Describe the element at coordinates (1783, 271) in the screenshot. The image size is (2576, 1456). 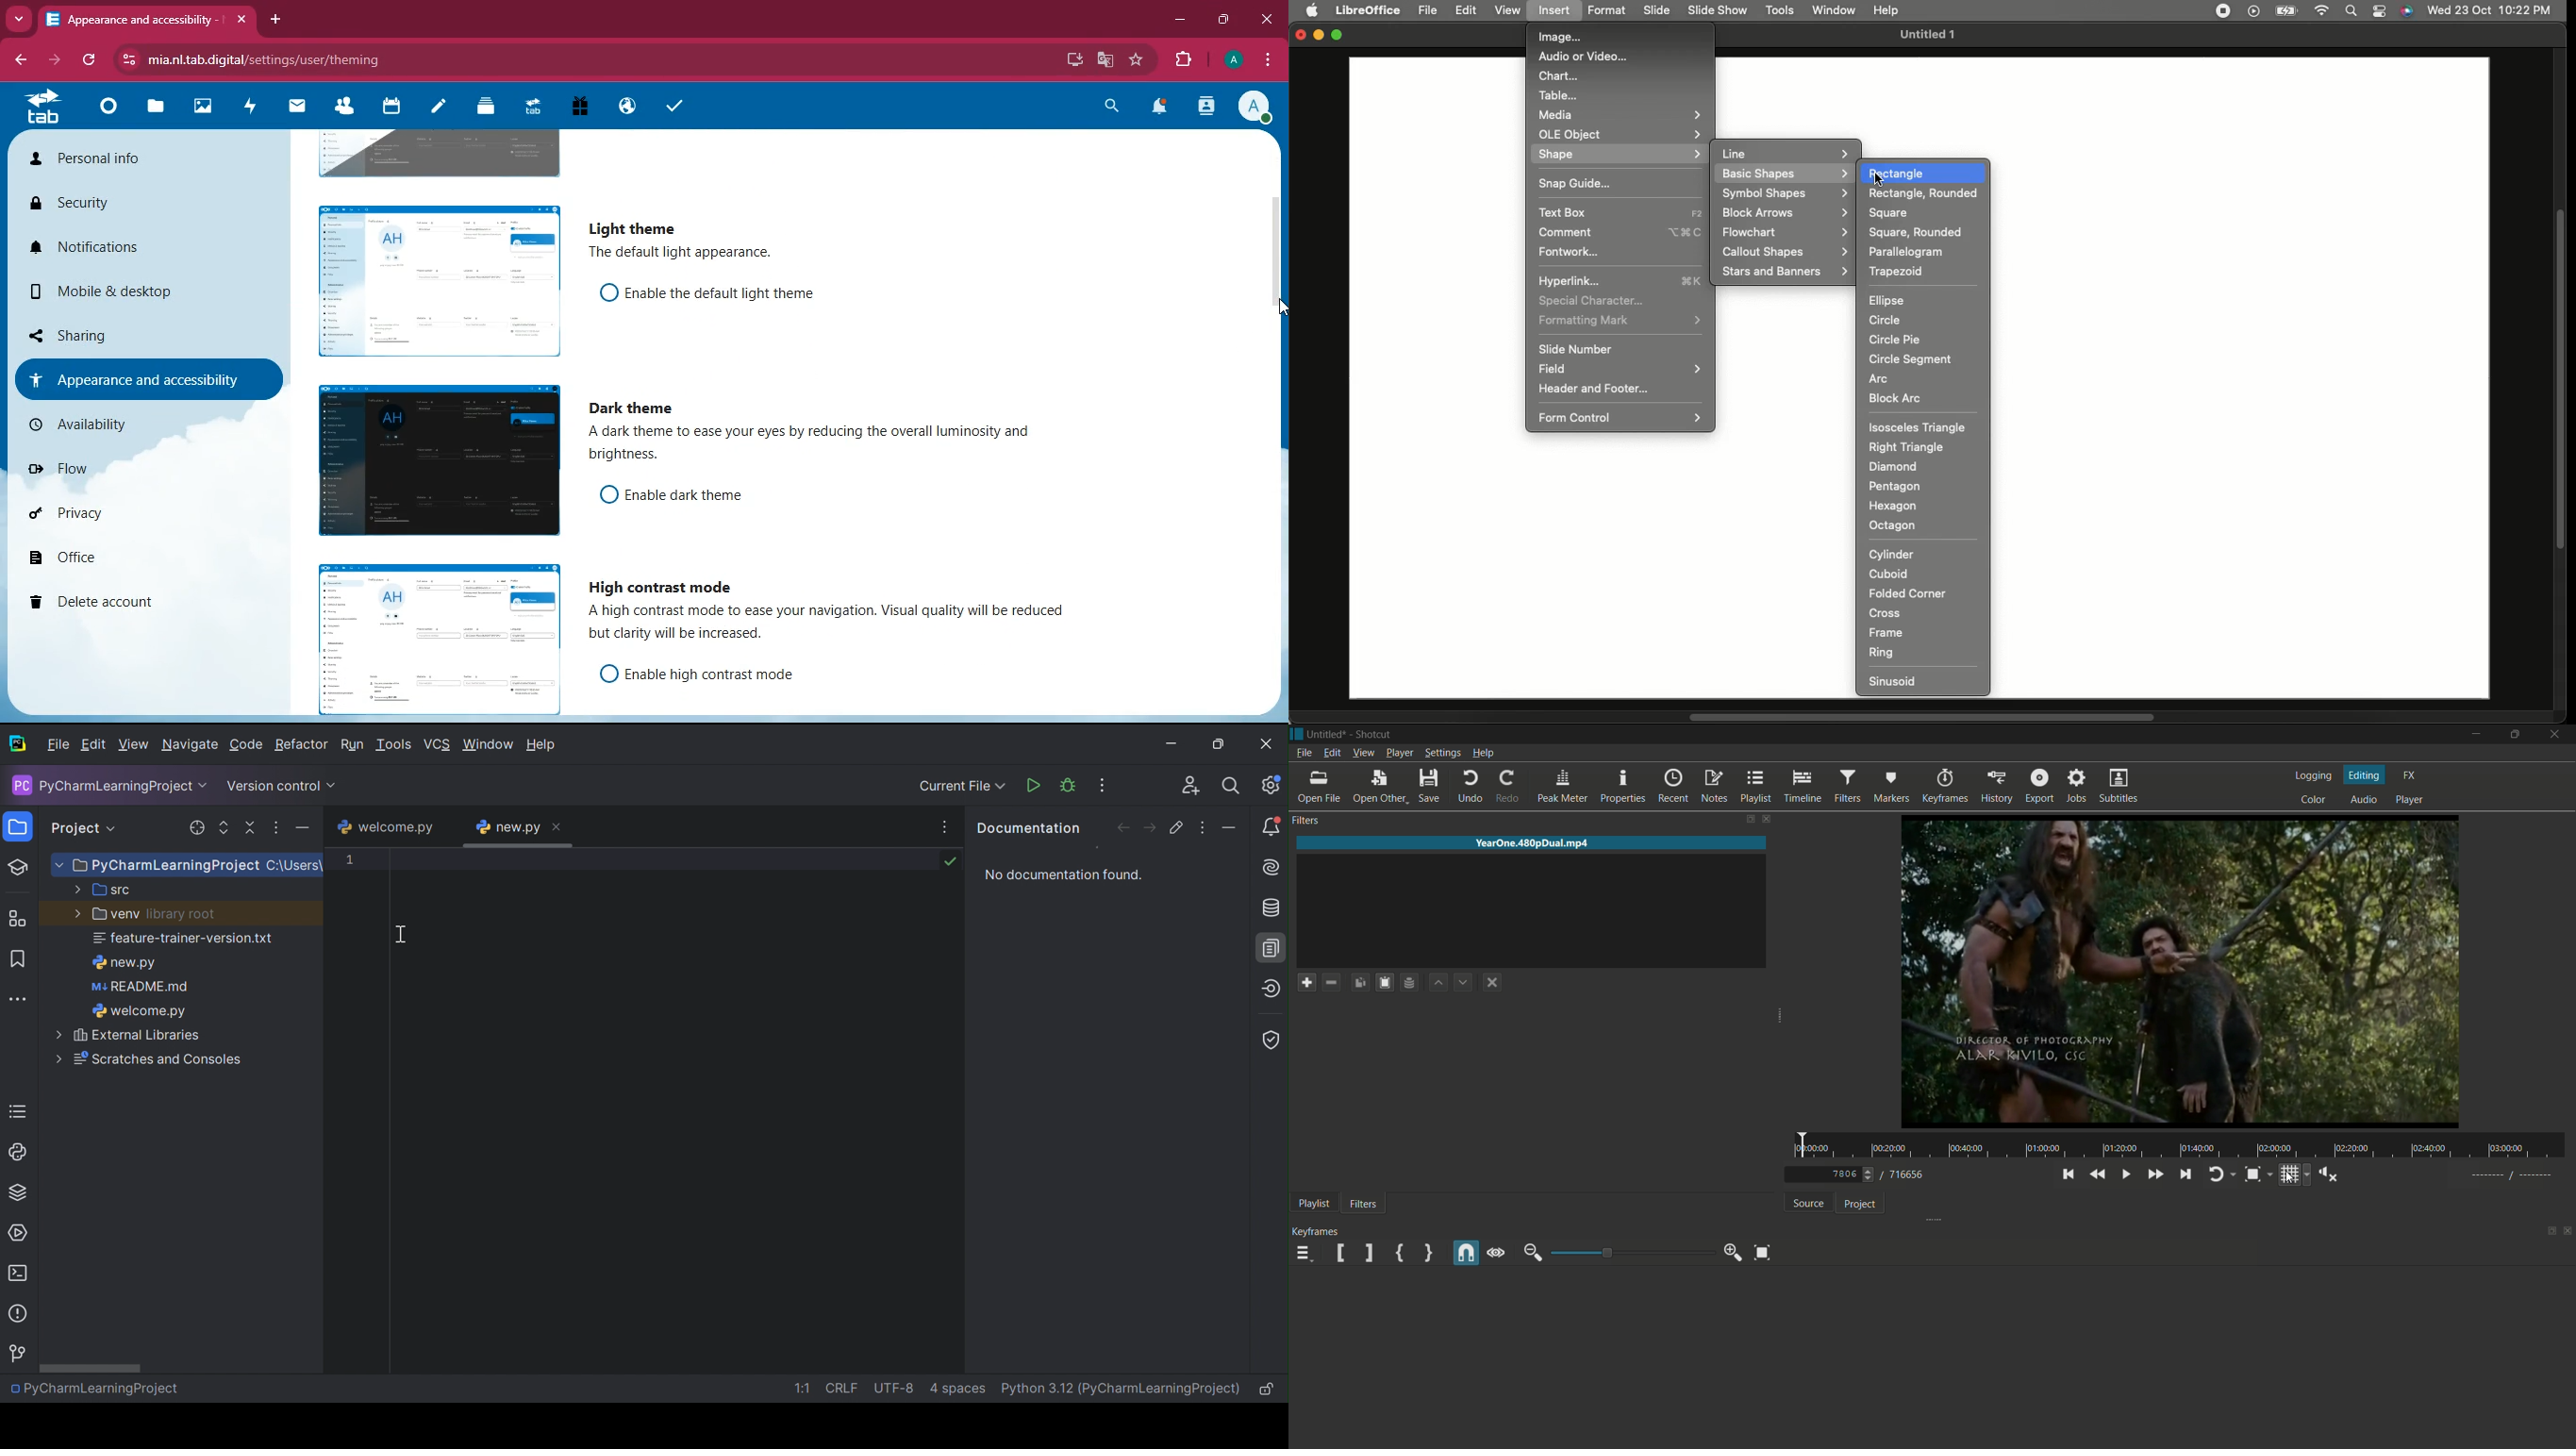
I see `Stars and banners` at that location.